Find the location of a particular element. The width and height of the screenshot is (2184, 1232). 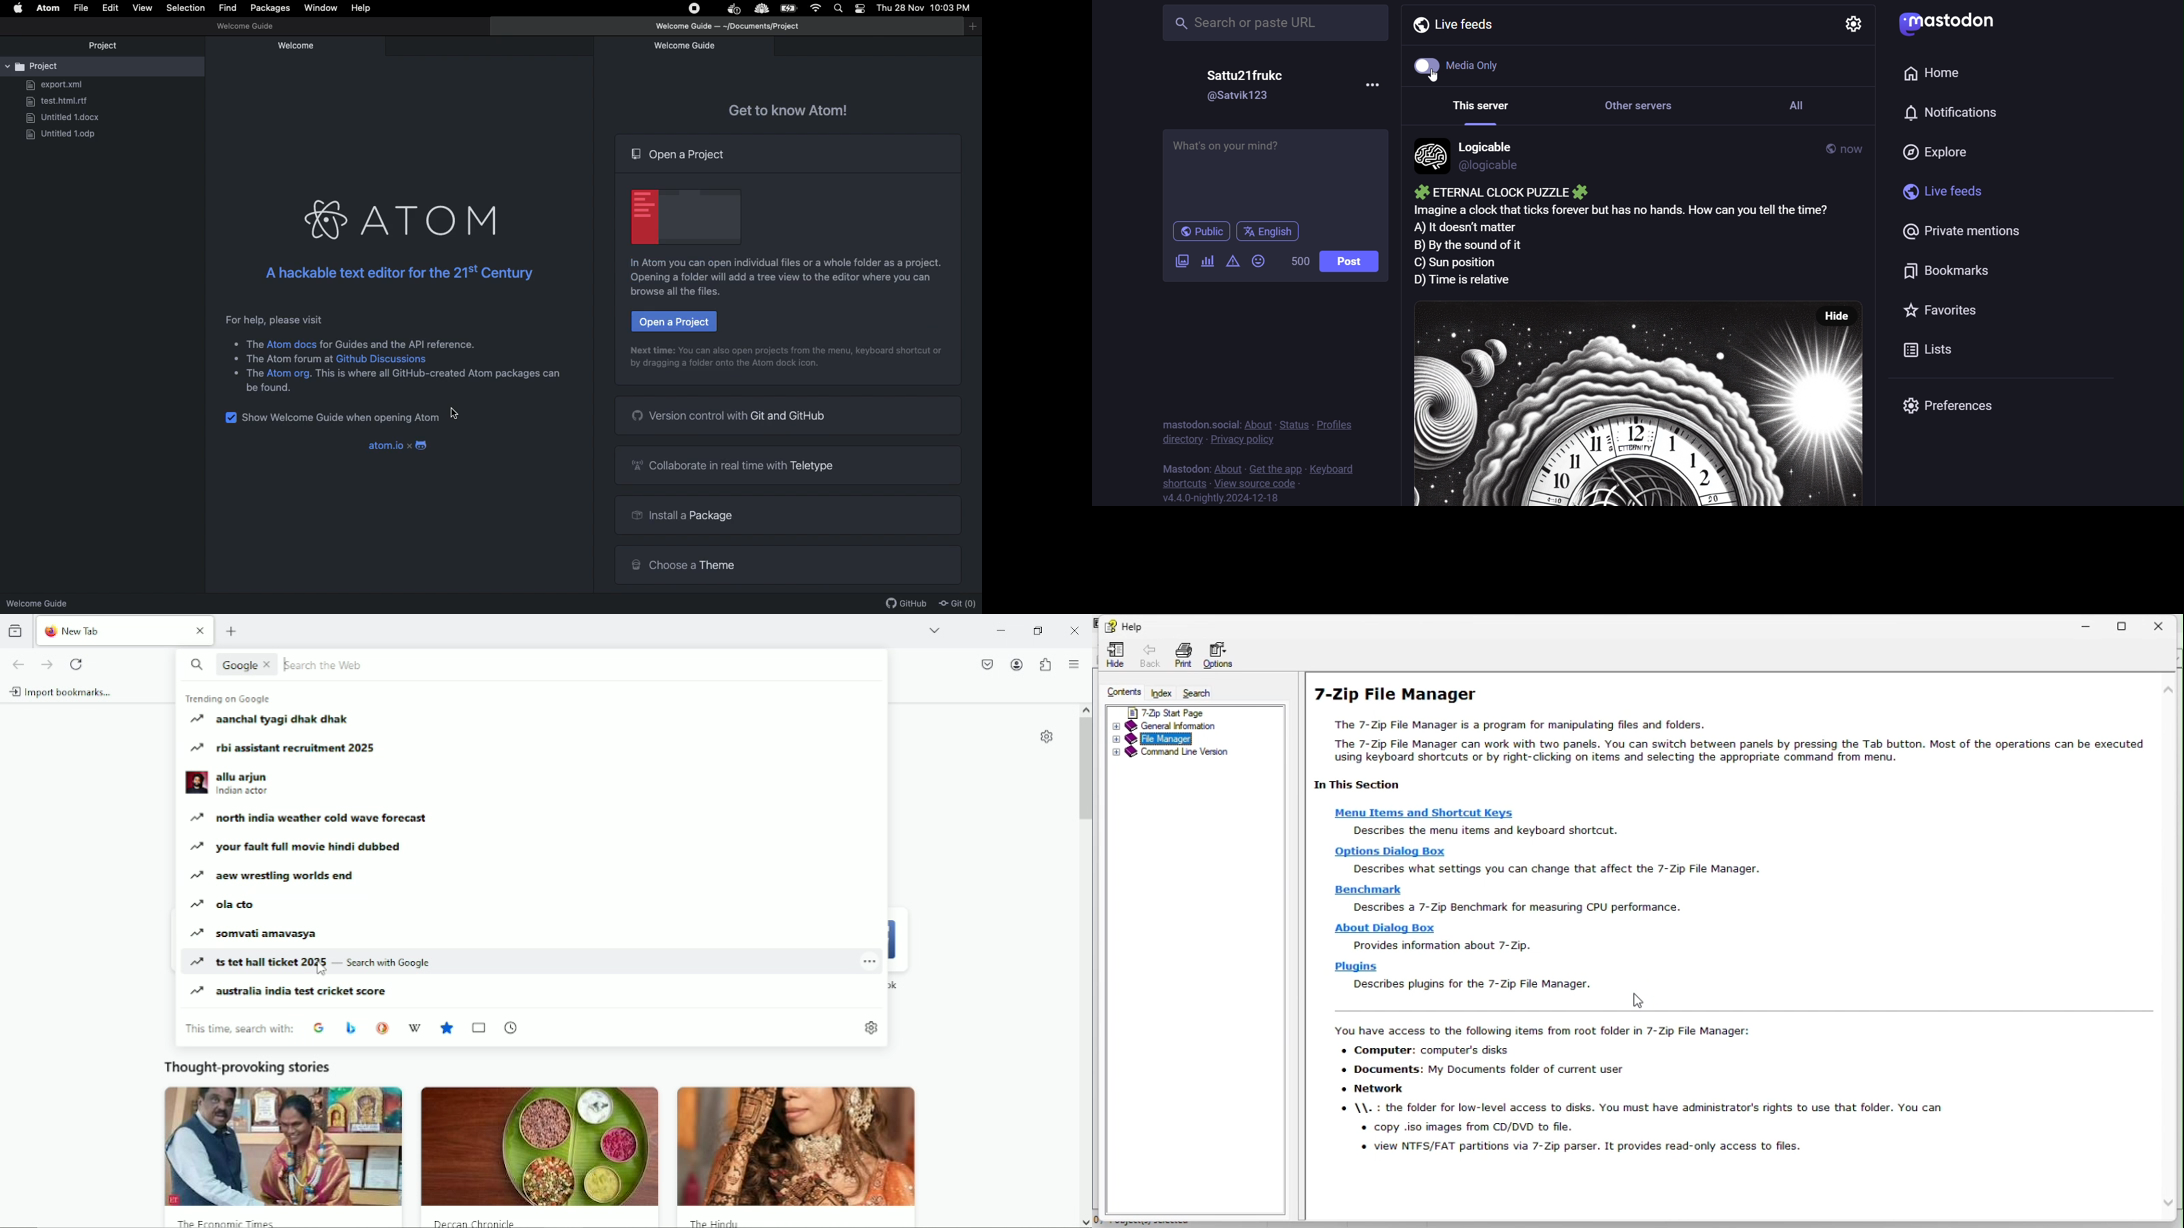

Restore is located at coordinates (2128, 626).